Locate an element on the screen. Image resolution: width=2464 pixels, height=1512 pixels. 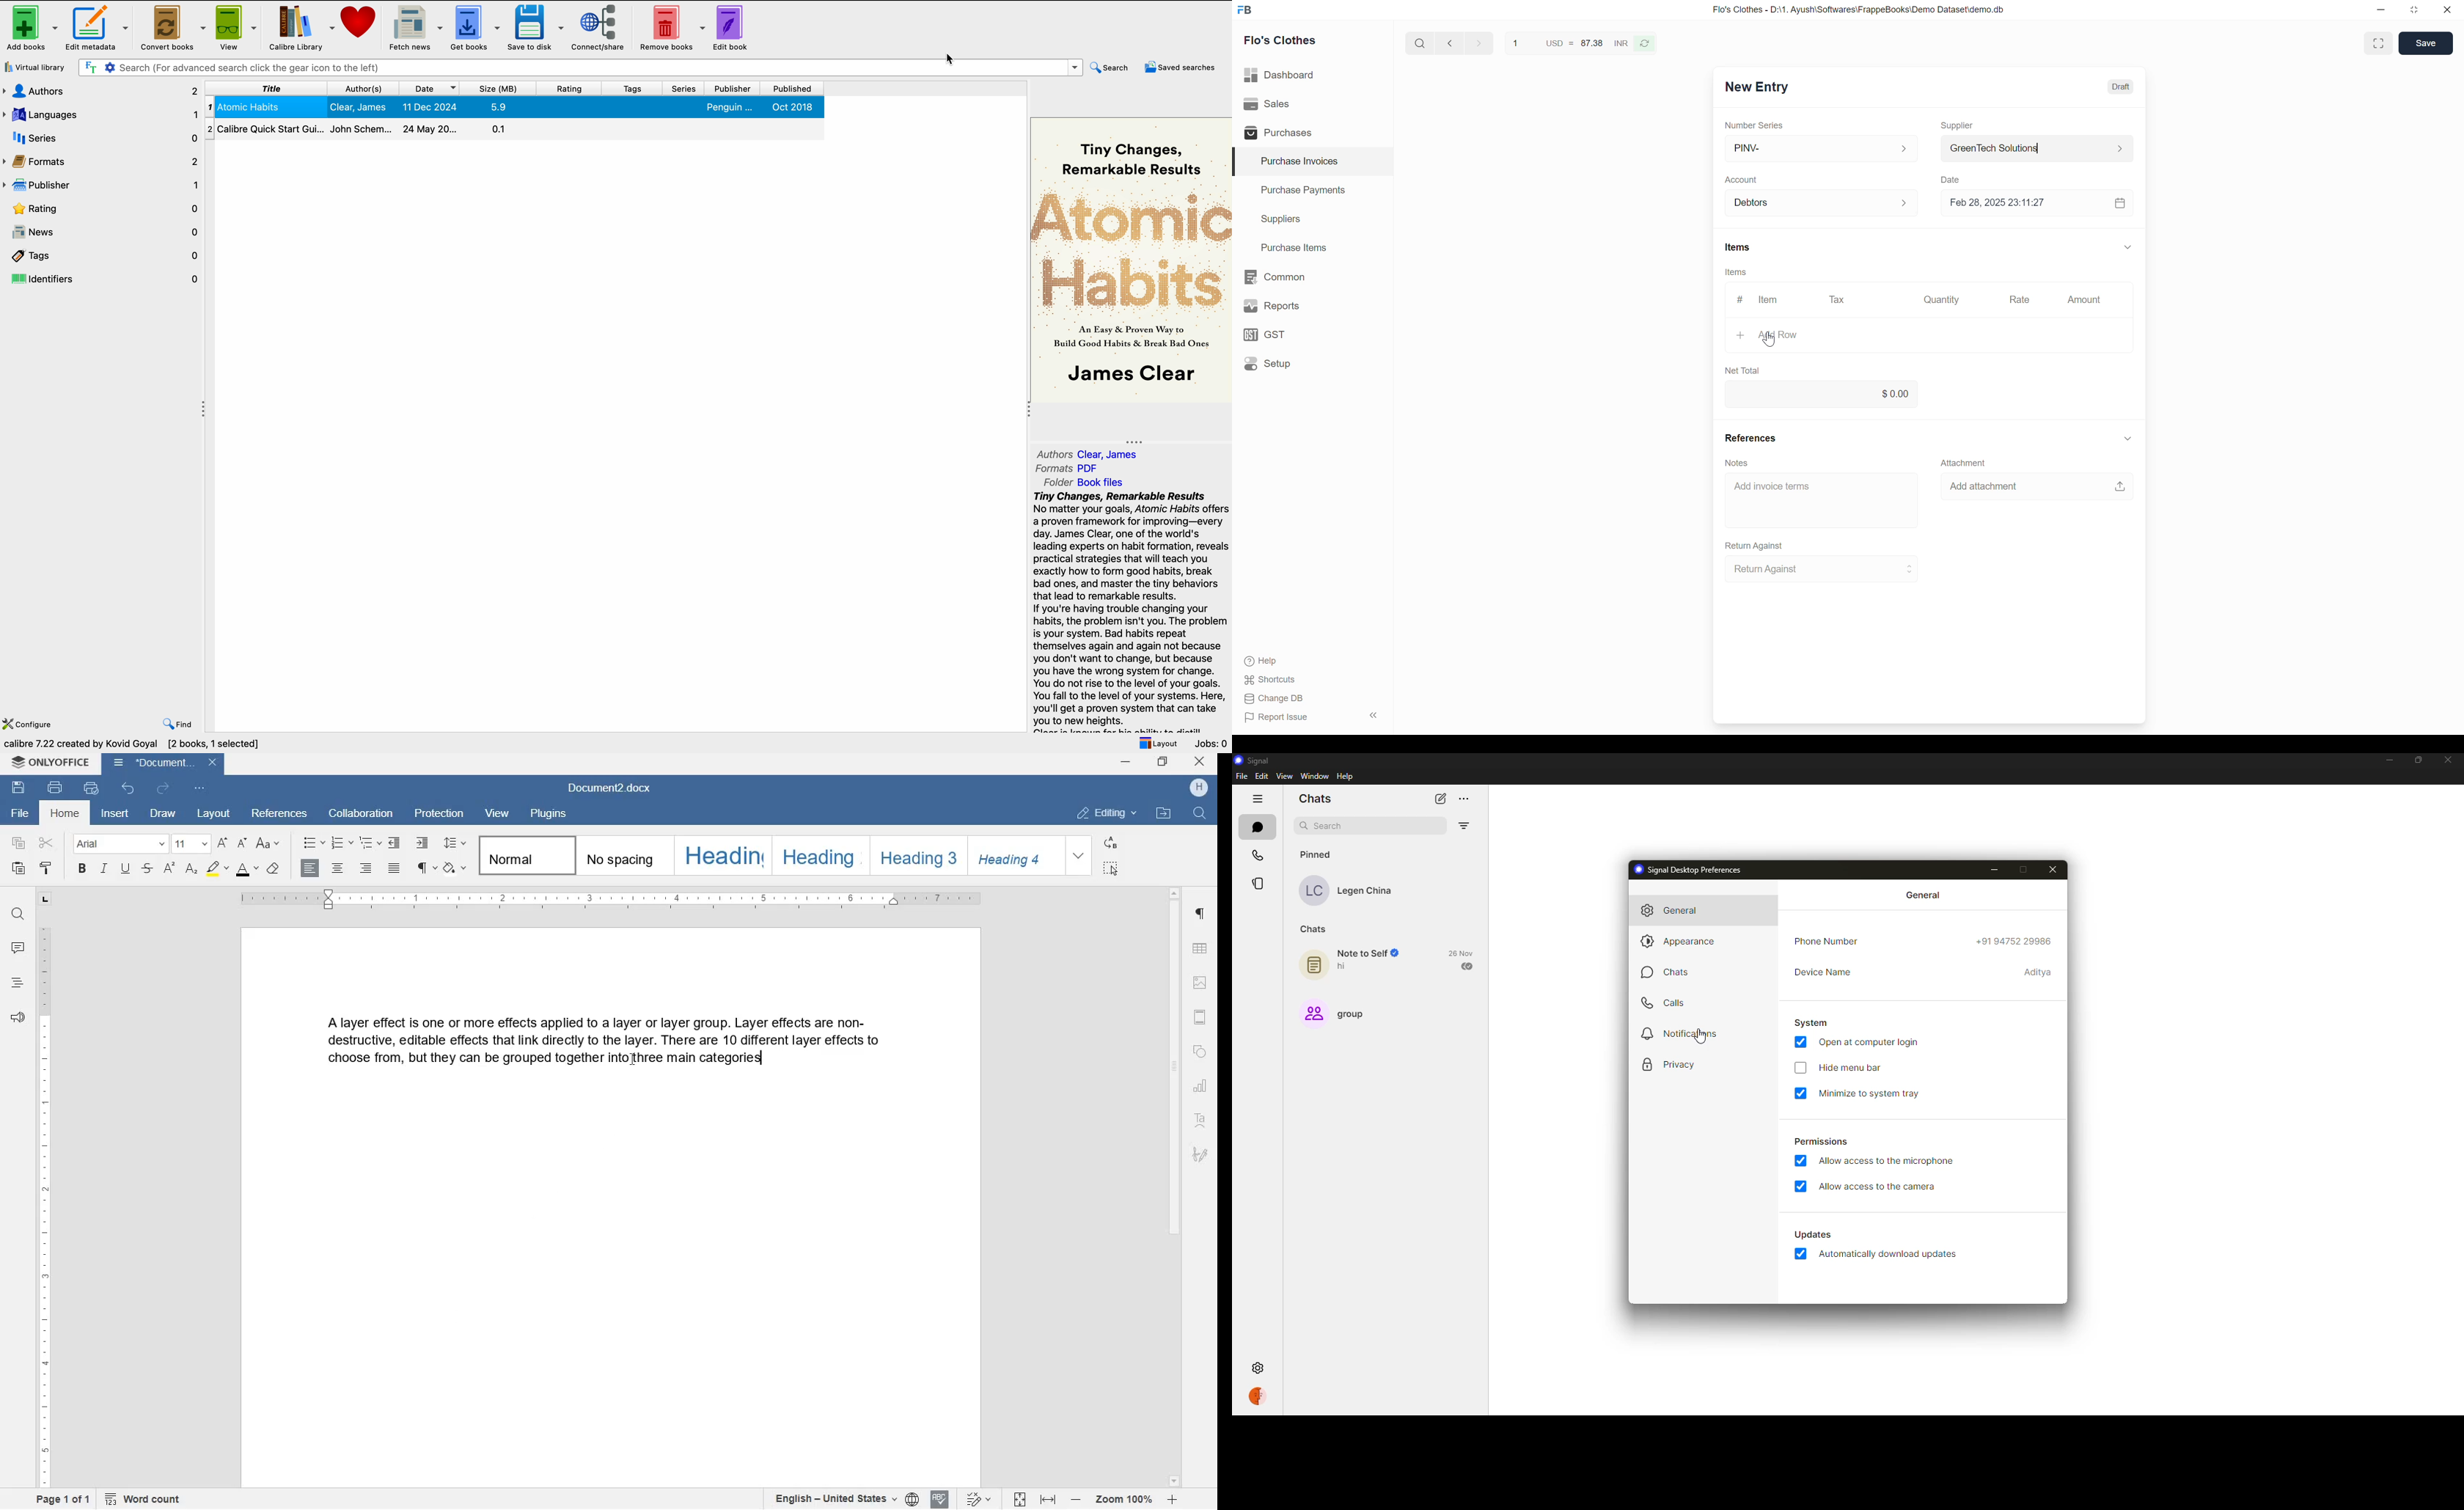
virtual library is located at coordinates (36, 68).